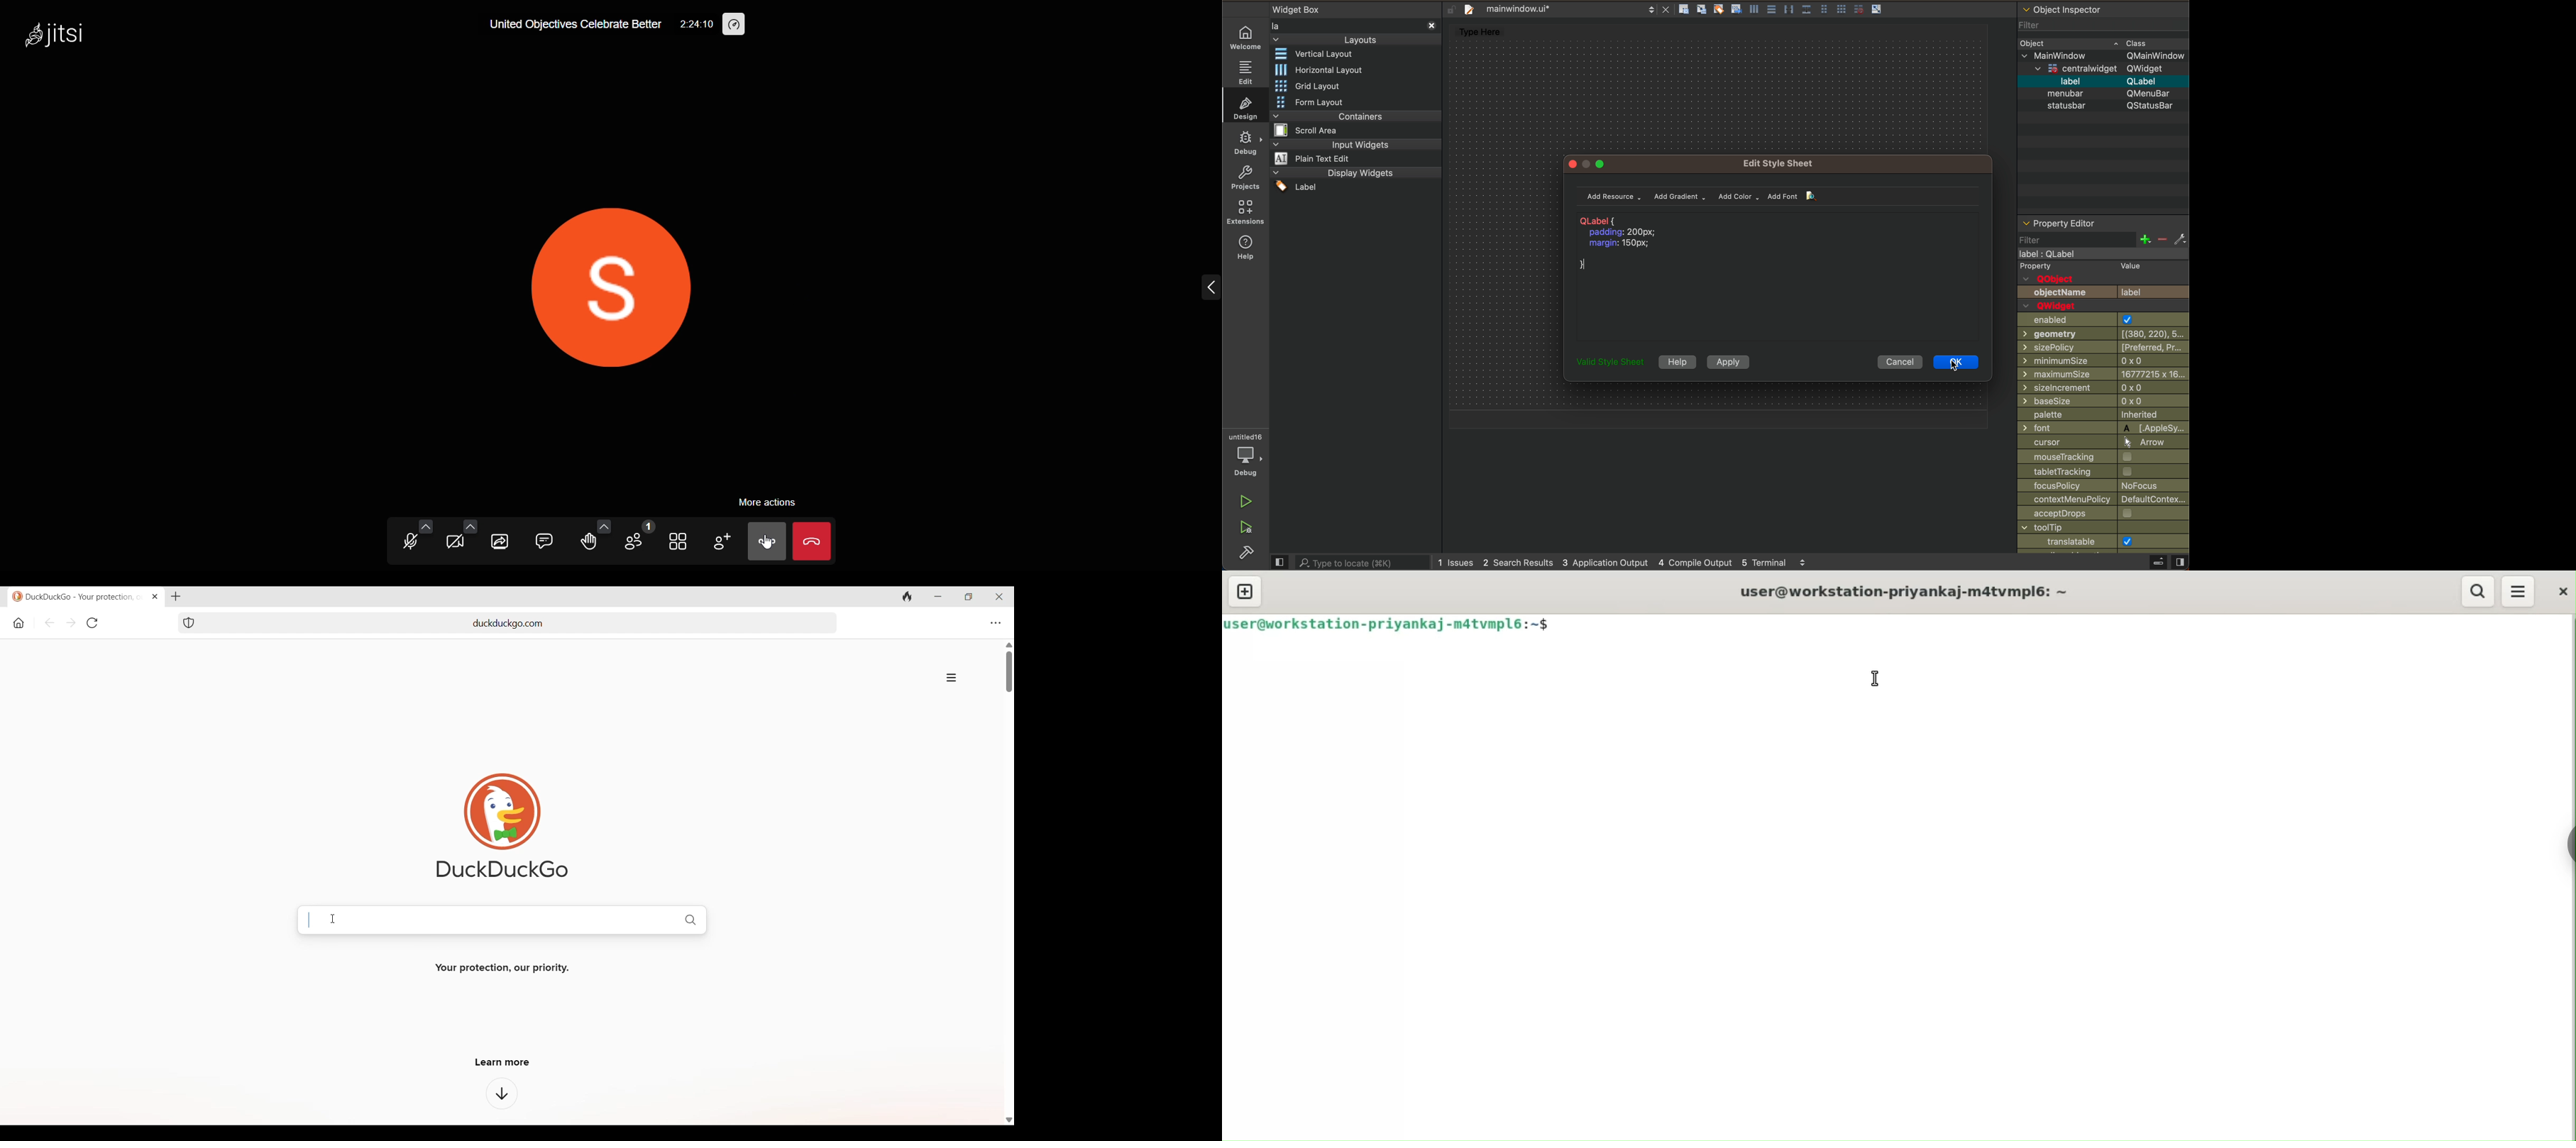  Describe the element at coordinates (968, 597) in the screenshot. I see `Show interface in a smaller tab` at that location.